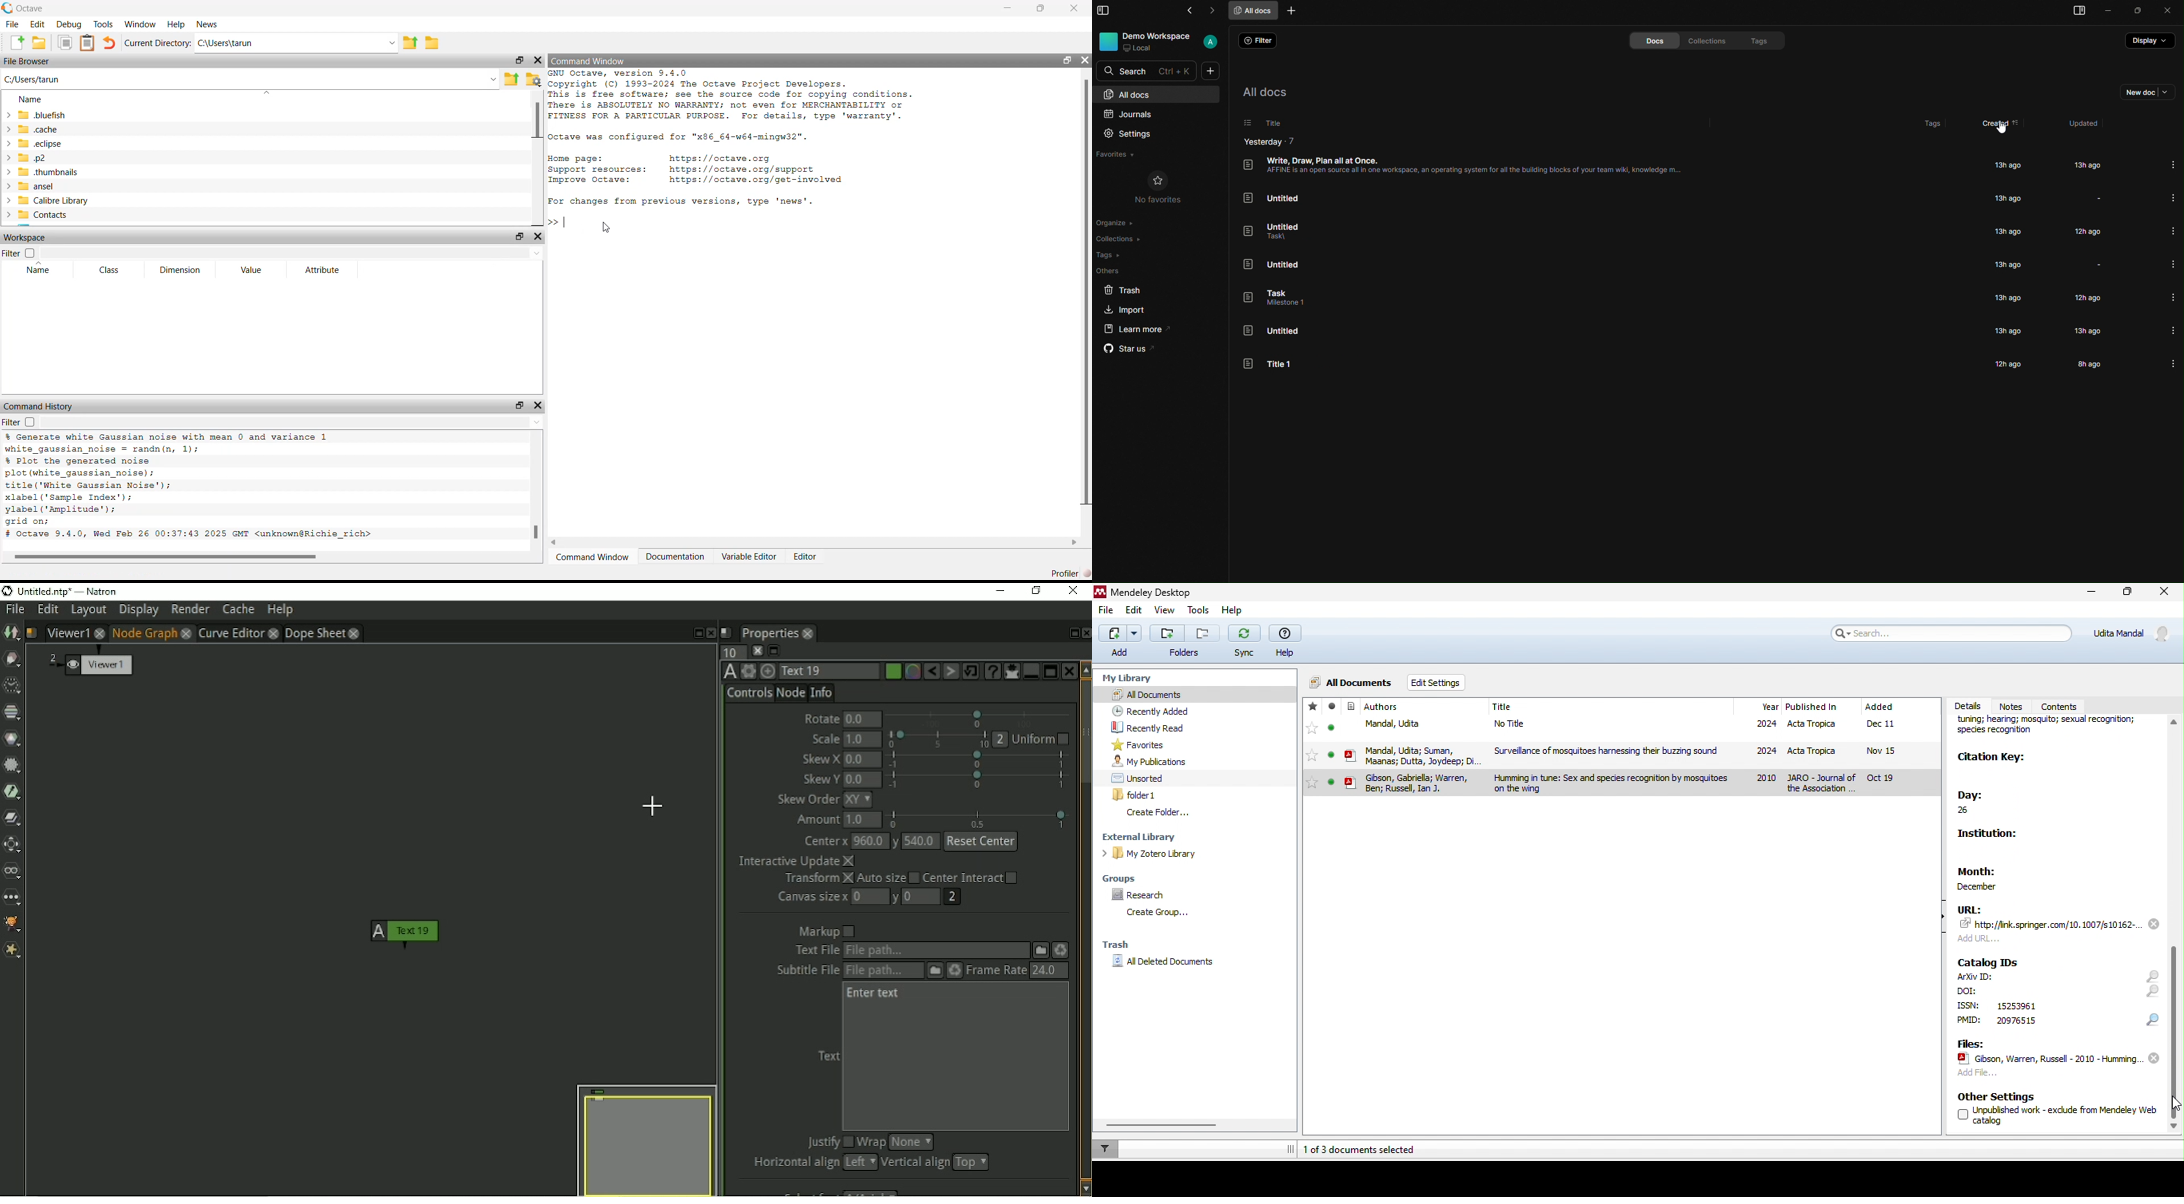  What do you see at coordinates (1352, 681) in the screenshot?
I see `all documents` at bounding box center [1352, 681].